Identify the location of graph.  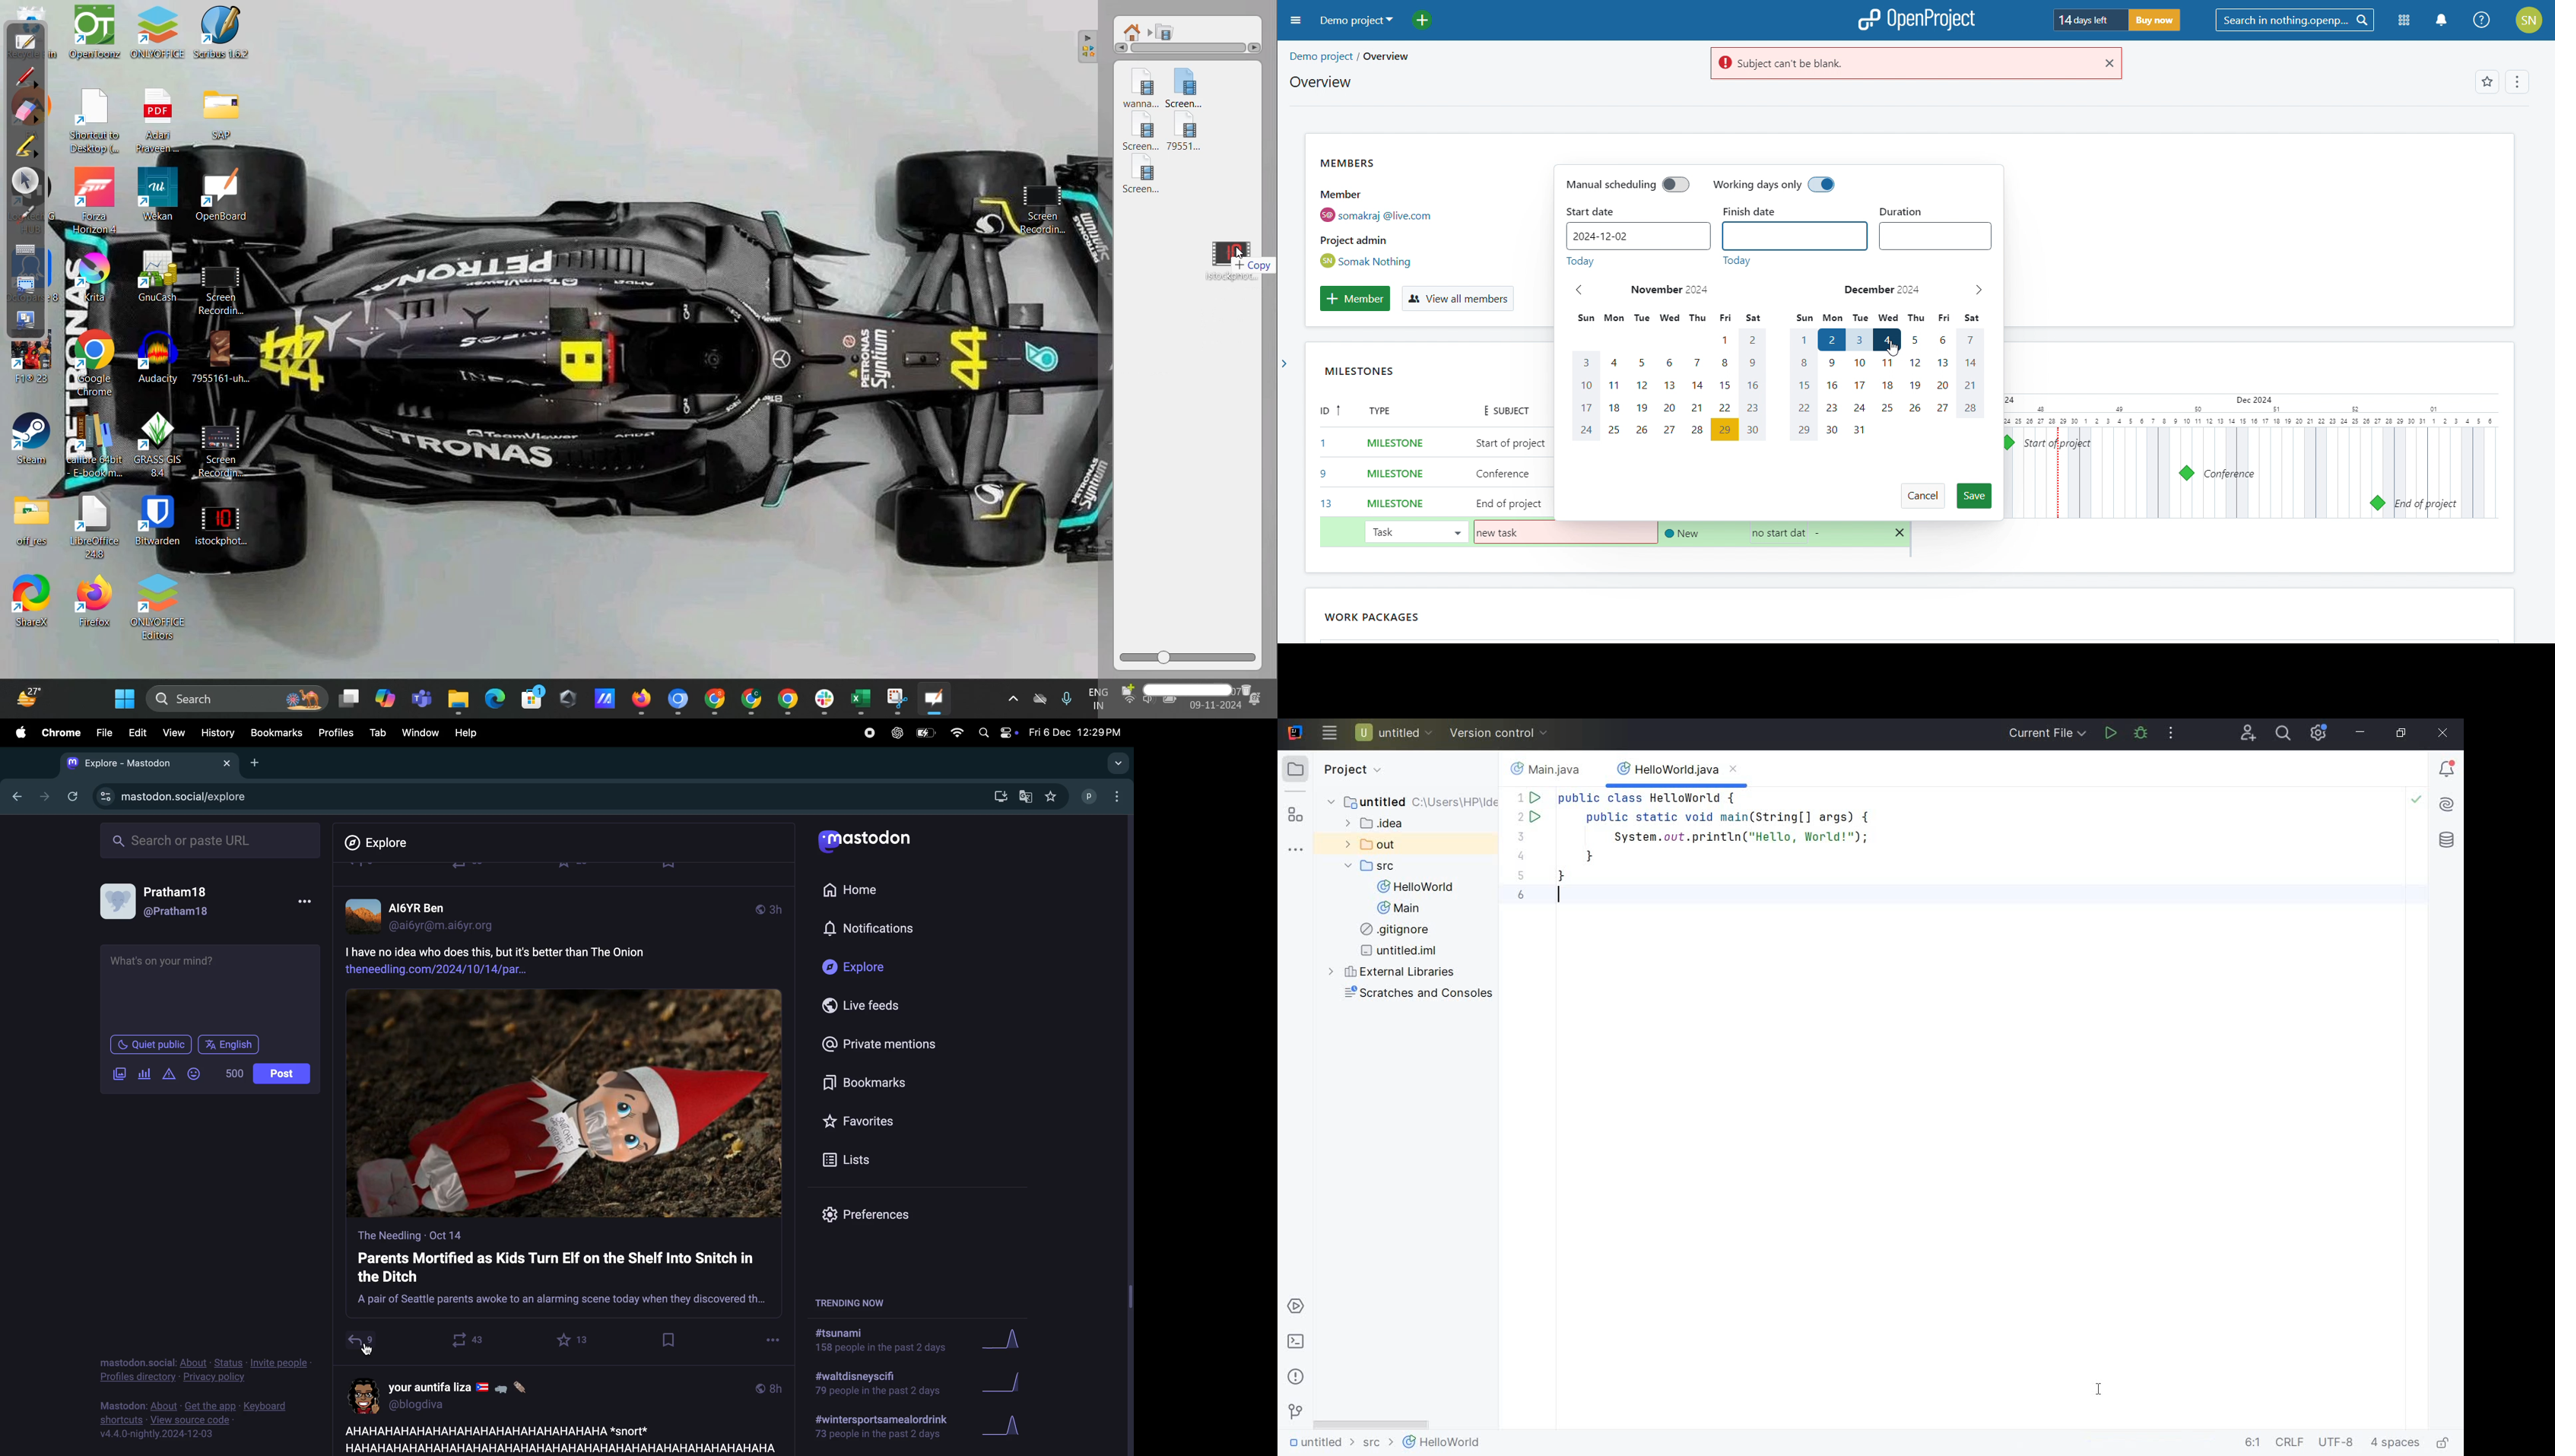
(1007, 1384).